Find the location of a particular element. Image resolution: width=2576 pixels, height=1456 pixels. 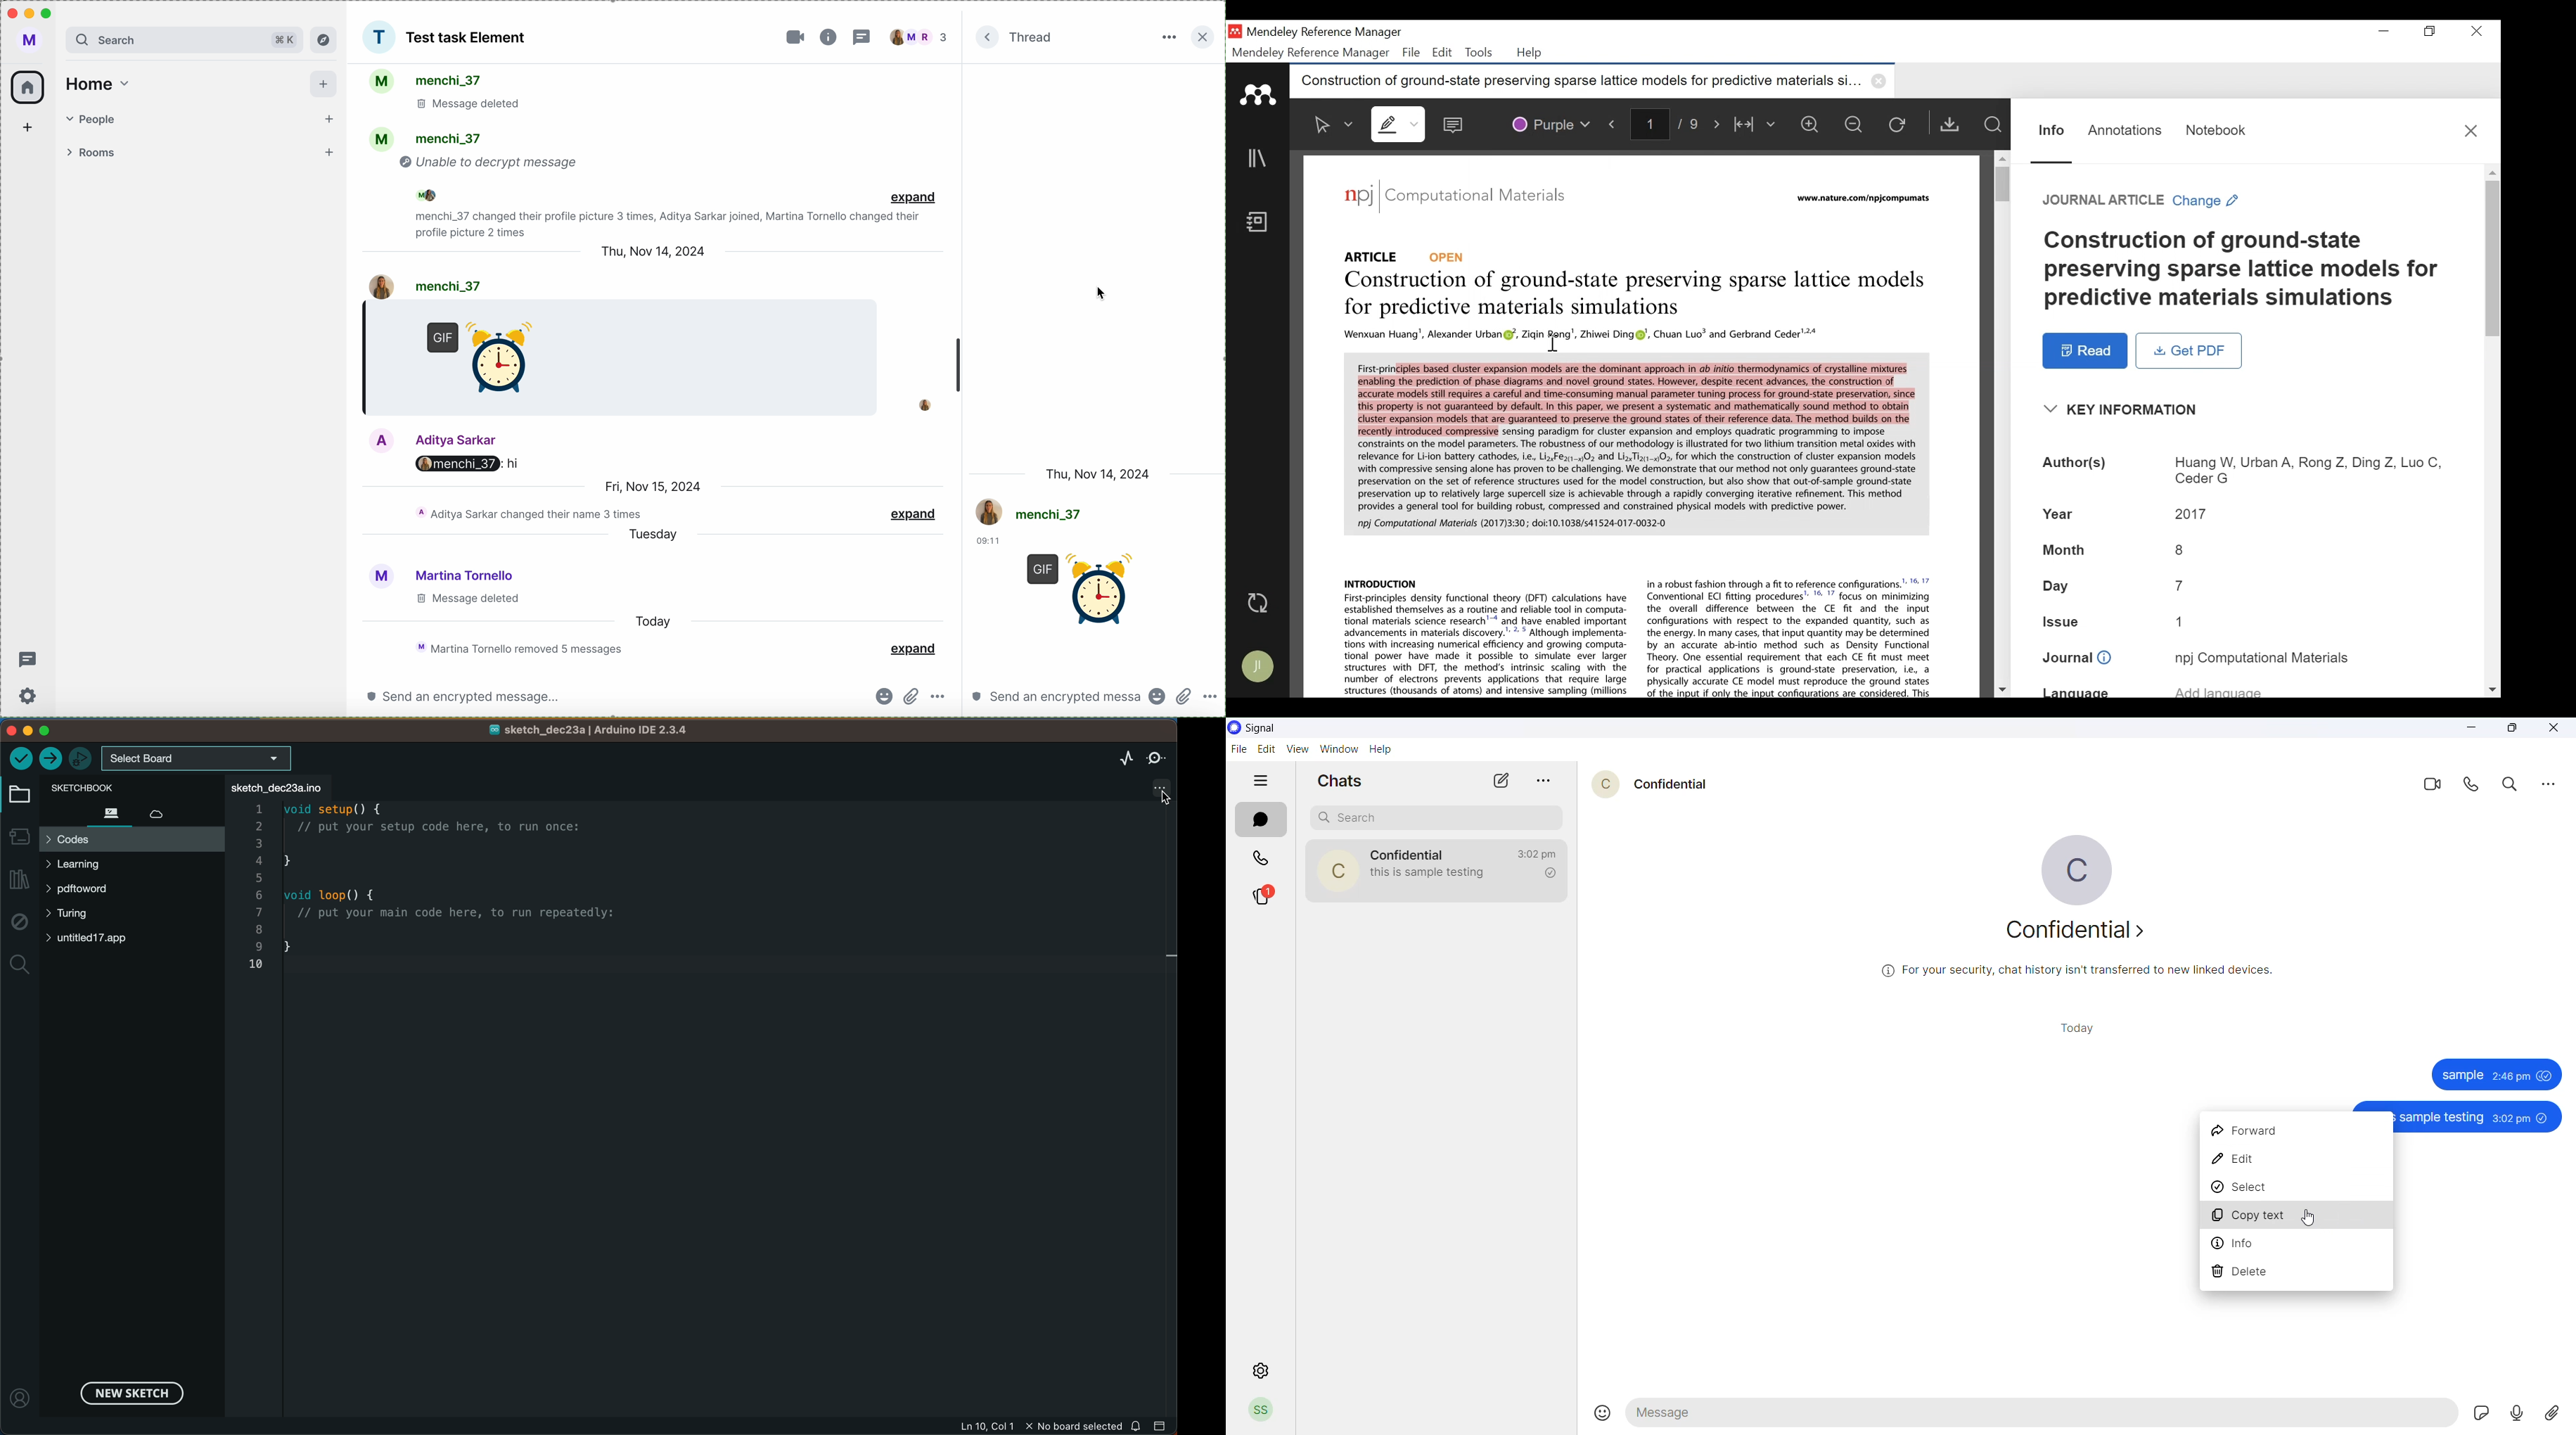

Test Task Element is located at coordinates (467, 38).